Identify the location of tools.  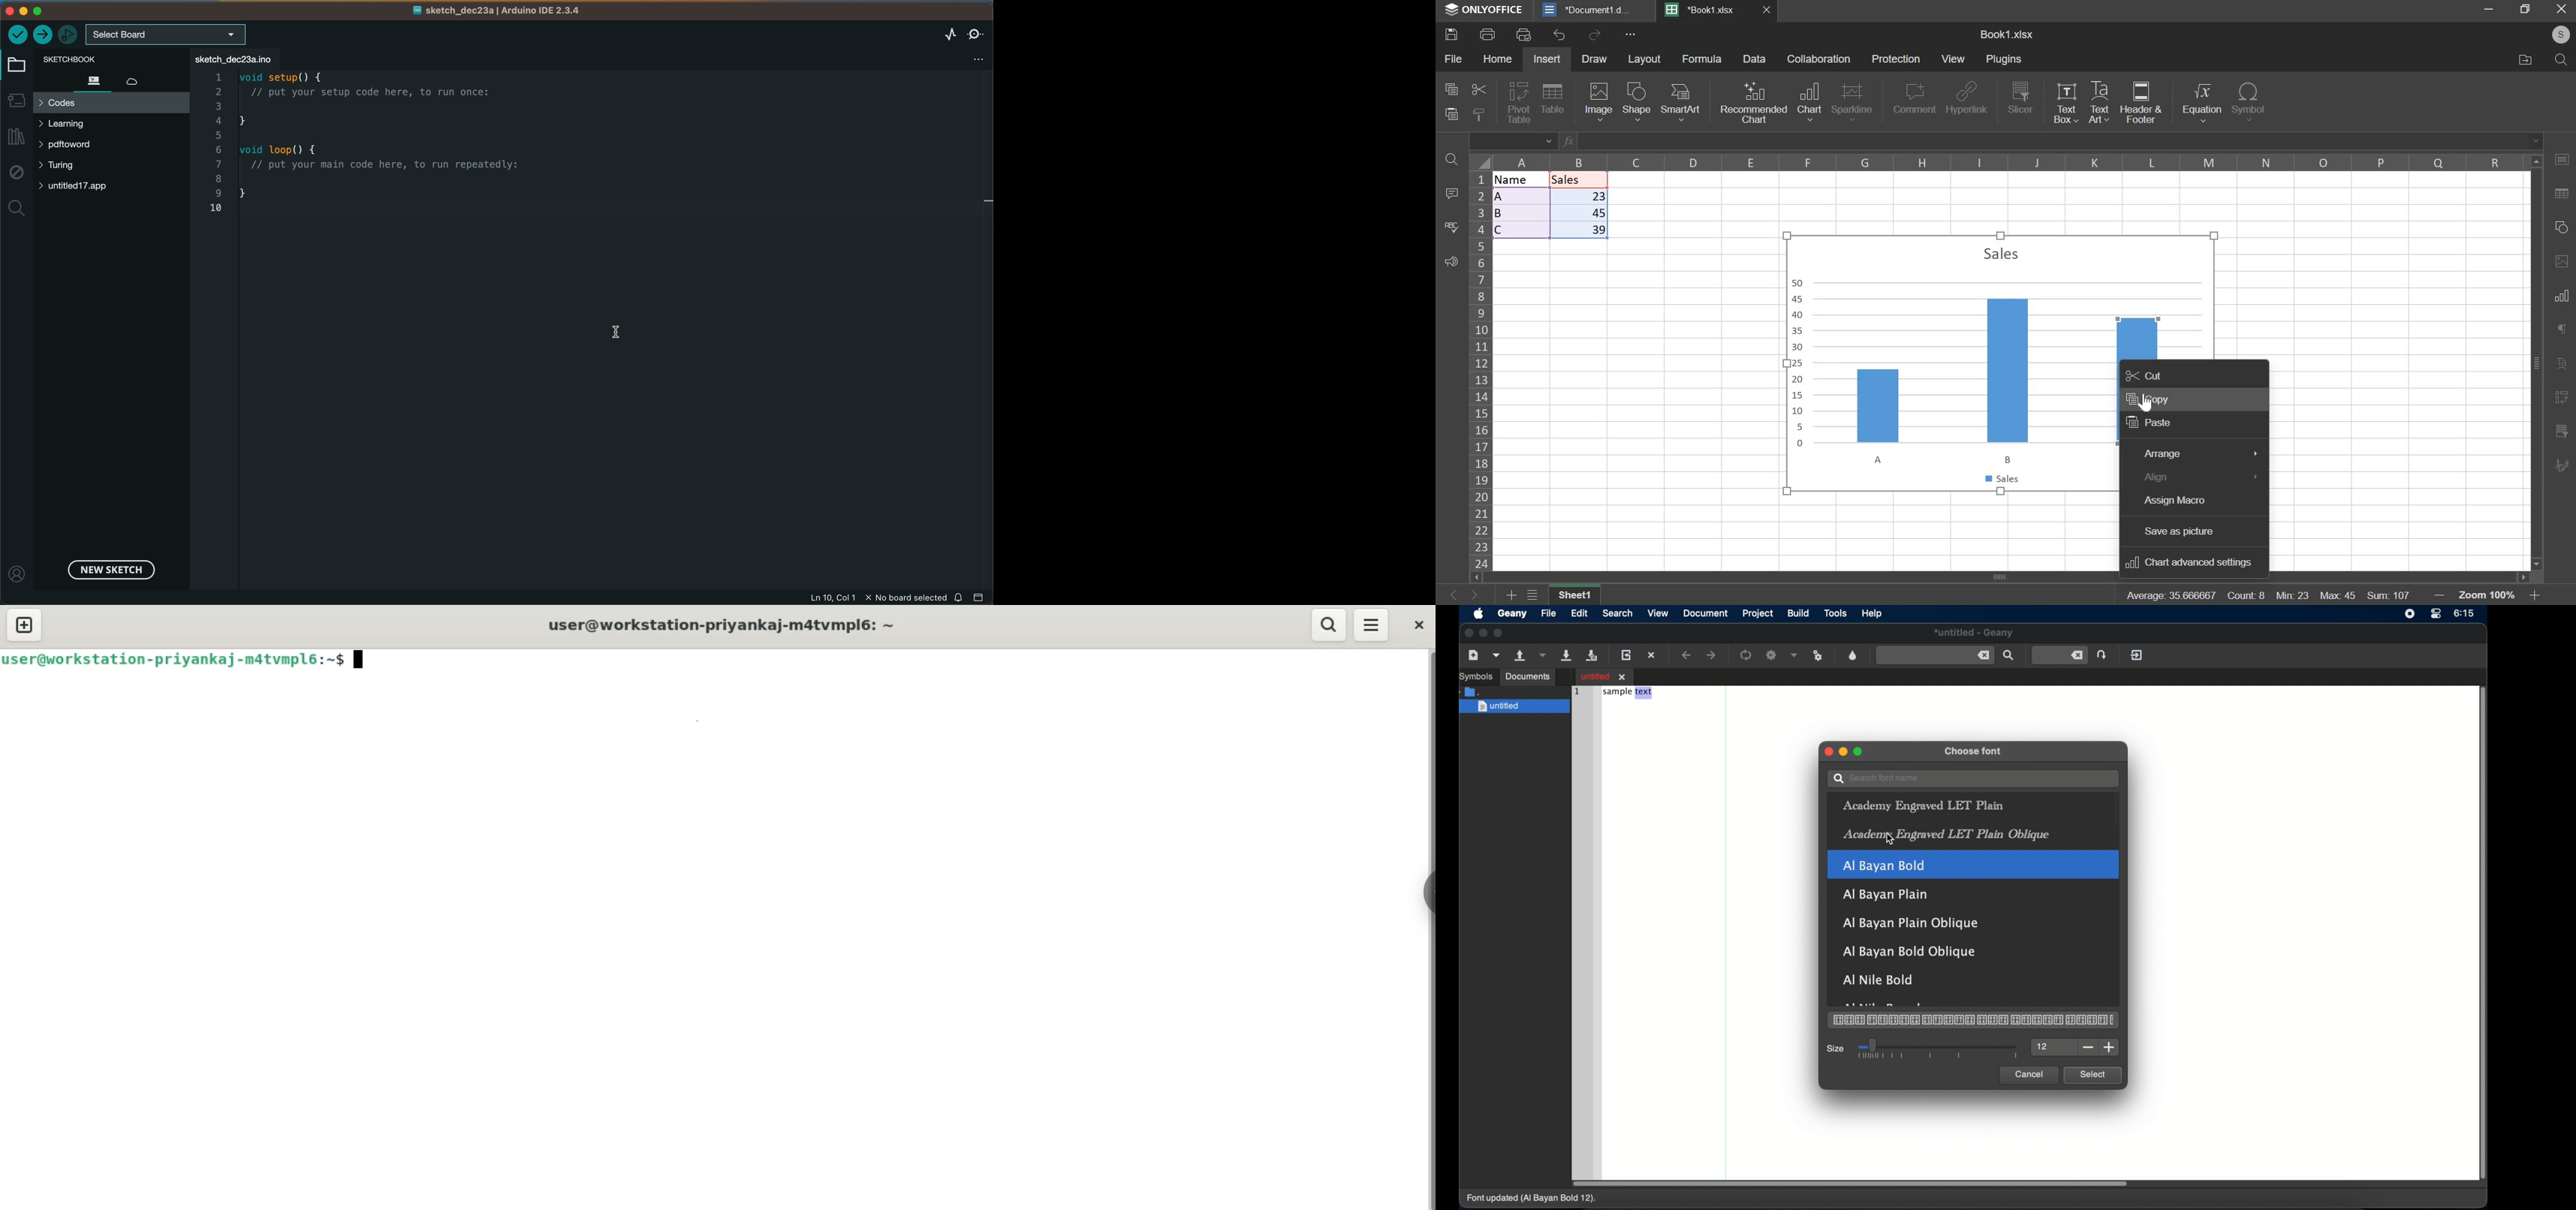
(1837, 614).